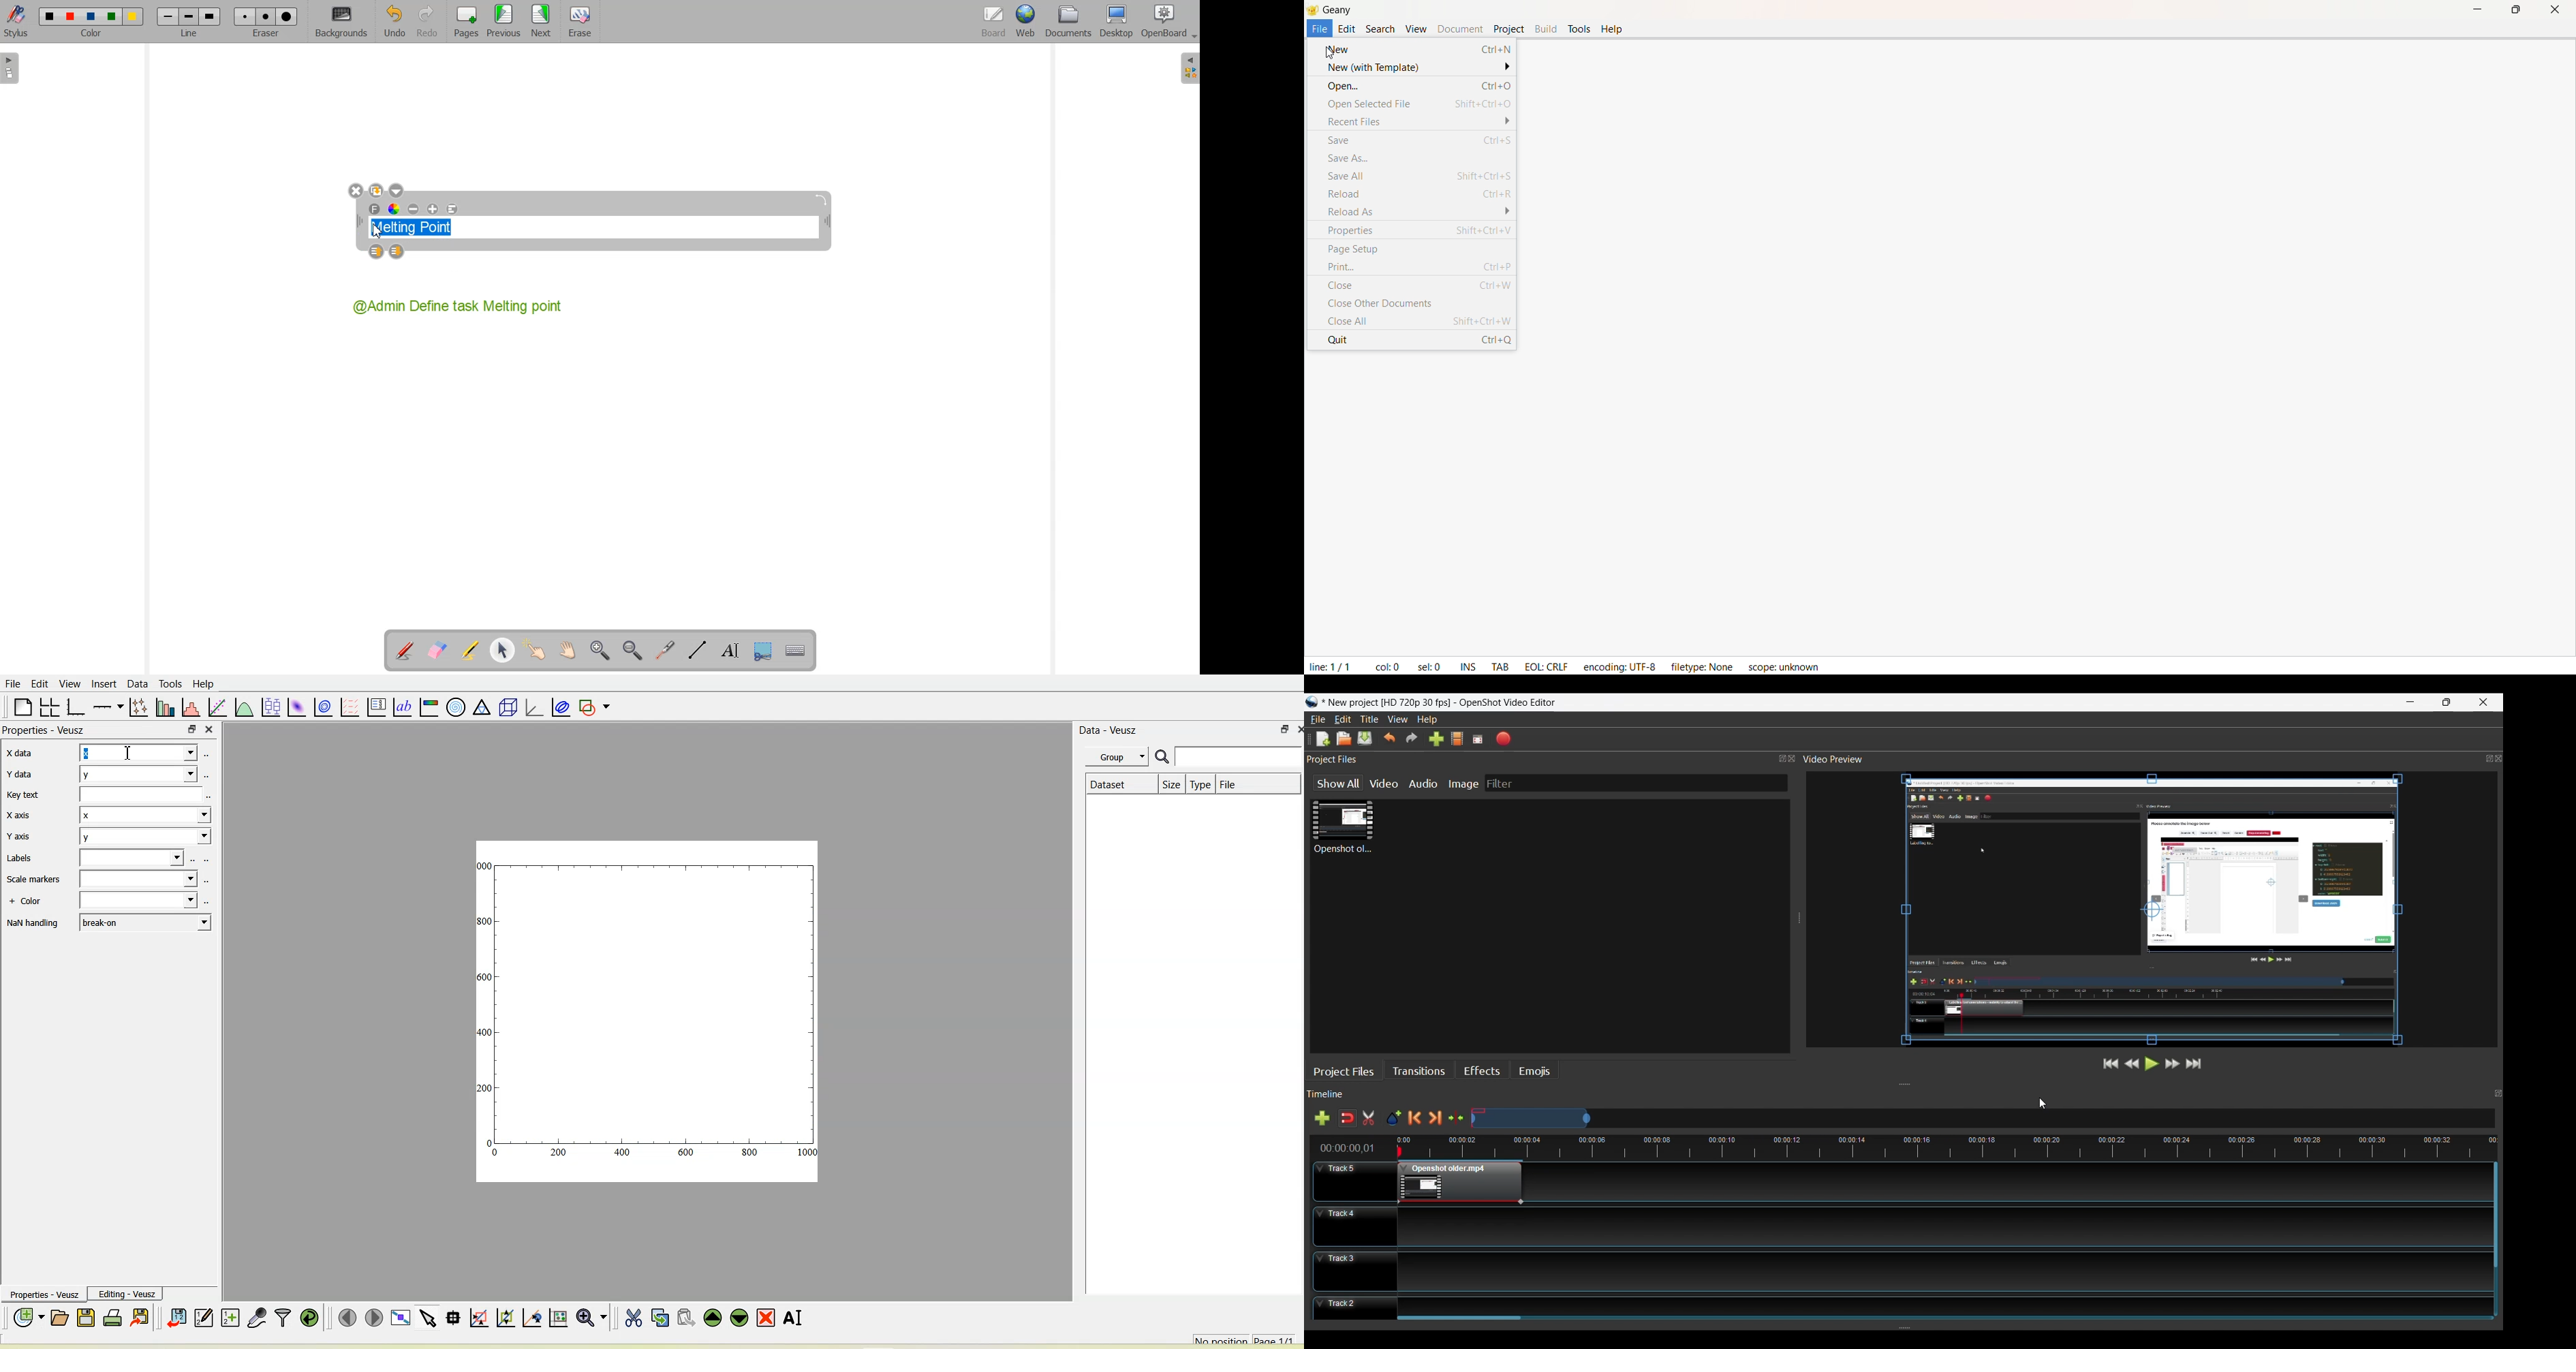 This screenshot has height=1372, width=2576. What do you see at coordinates (507, 1319) in the screenshot?
I see `Click to zoom out of graph axes` at bounding box center [507, 1319].